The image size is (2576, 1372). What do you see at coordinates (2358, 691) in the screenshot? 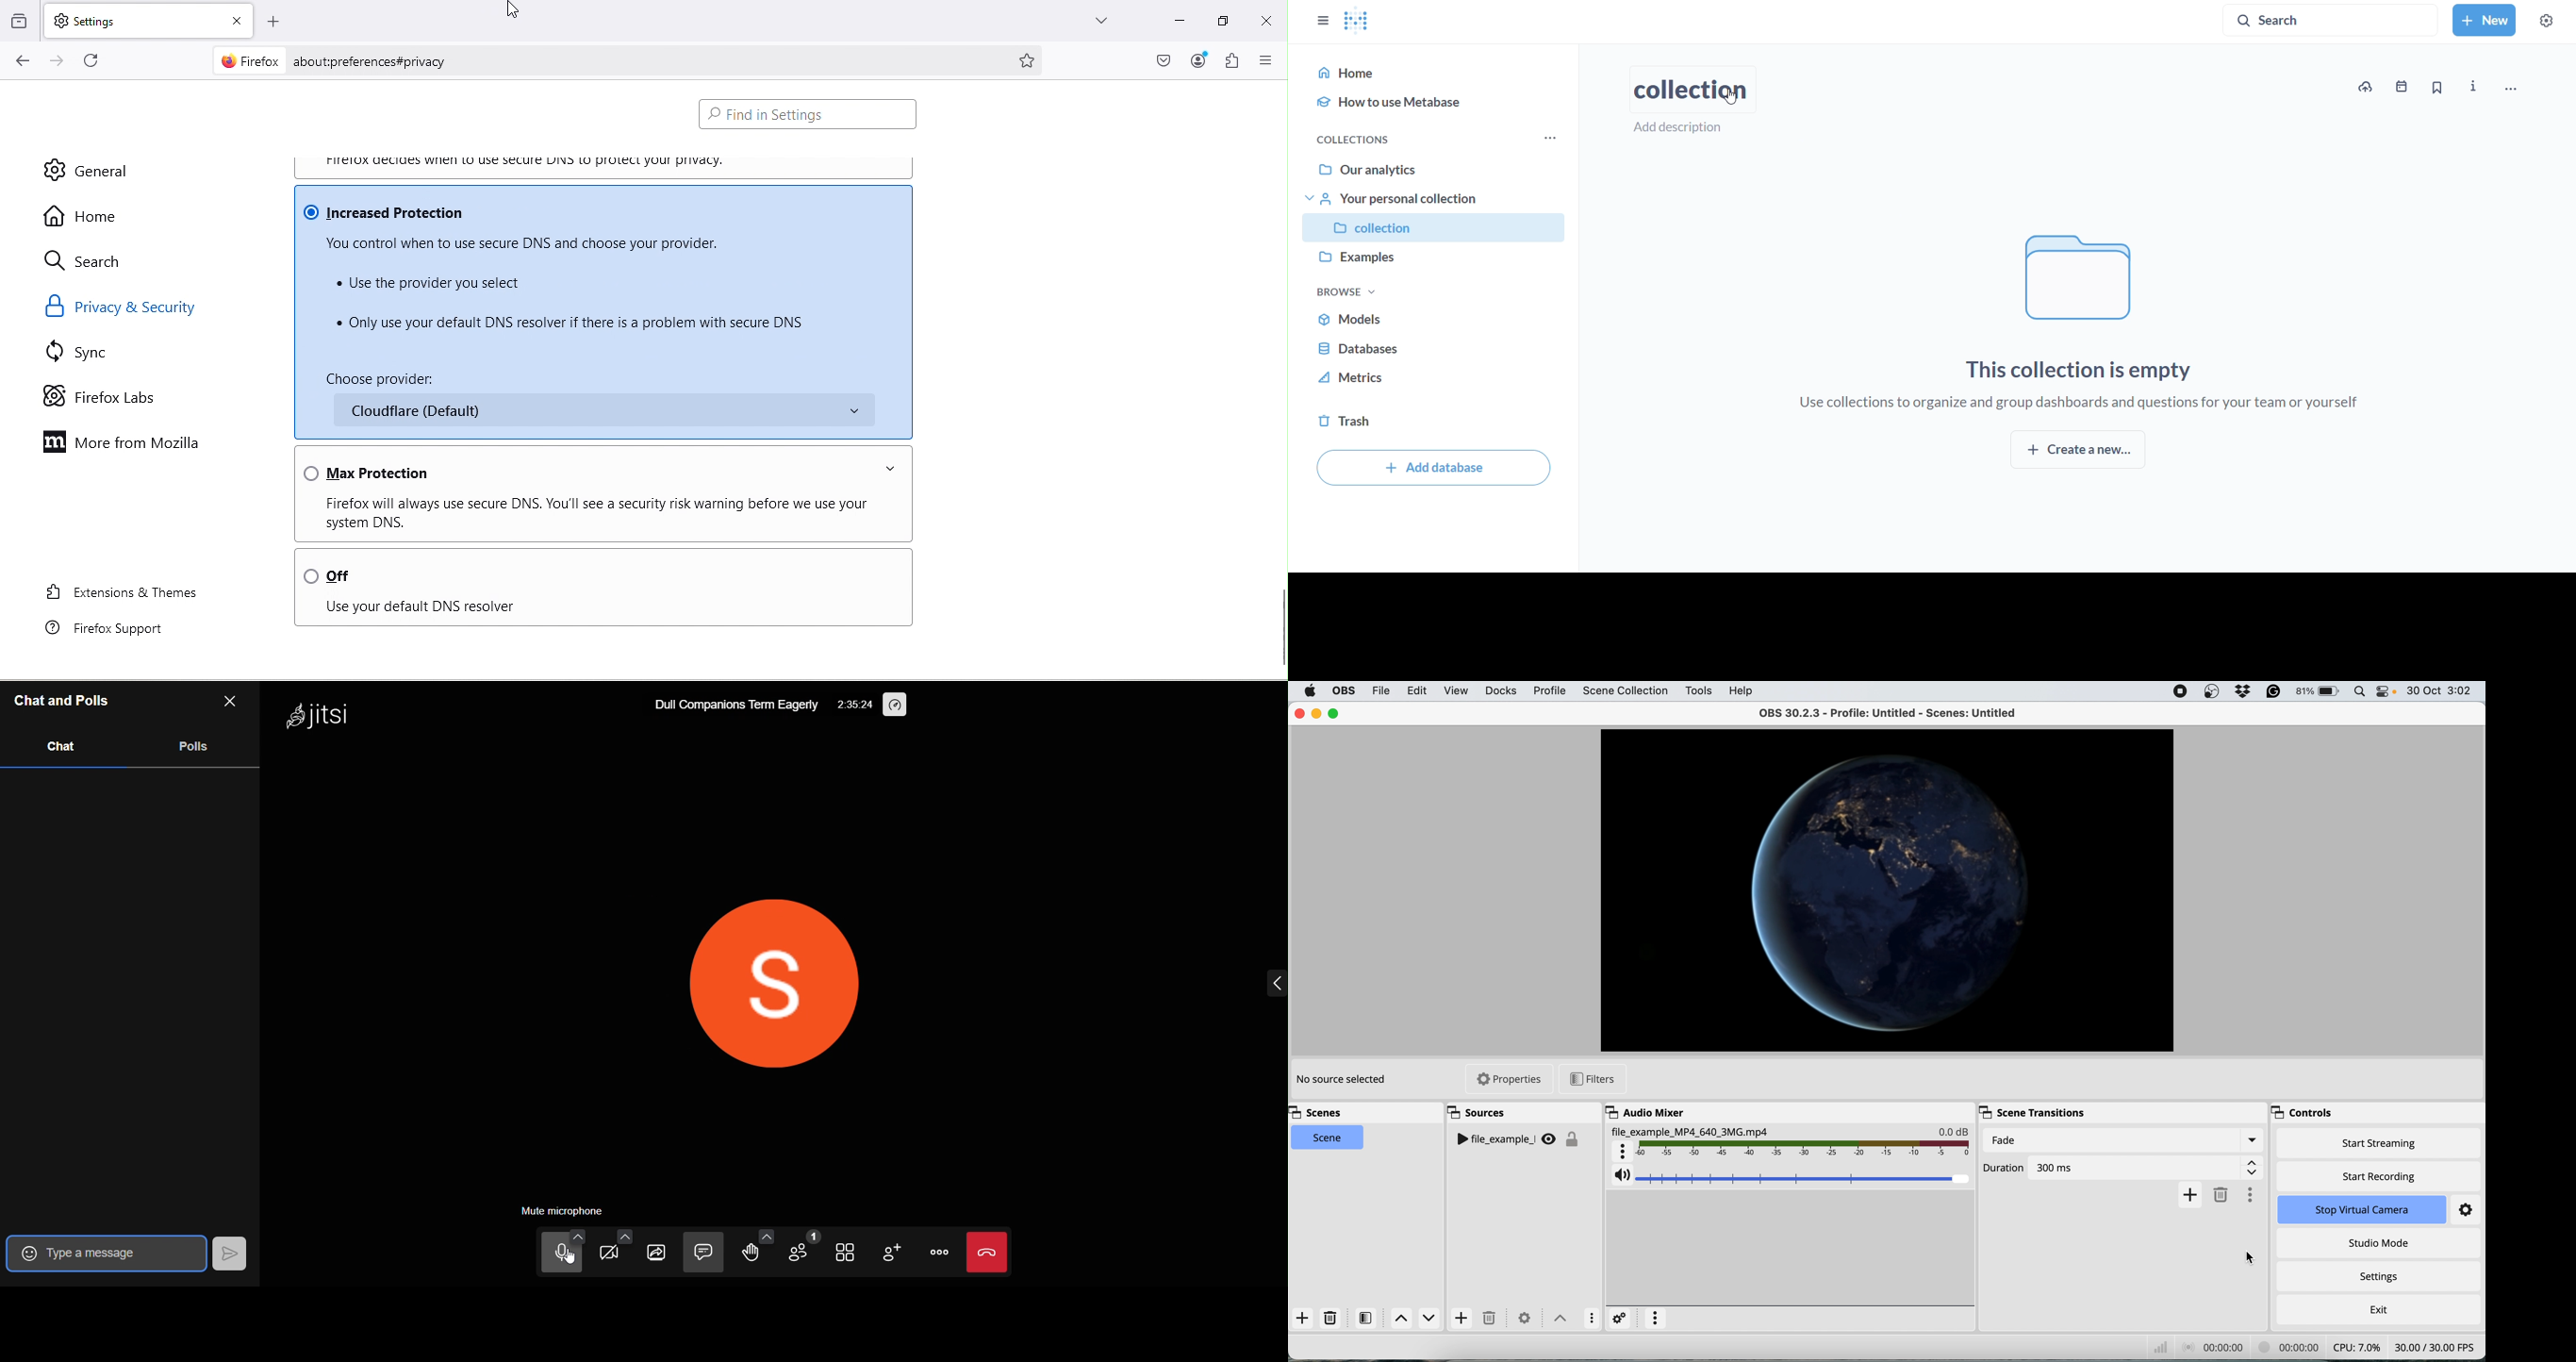
I see `spotlight search` at bounding box center [2358, 691].